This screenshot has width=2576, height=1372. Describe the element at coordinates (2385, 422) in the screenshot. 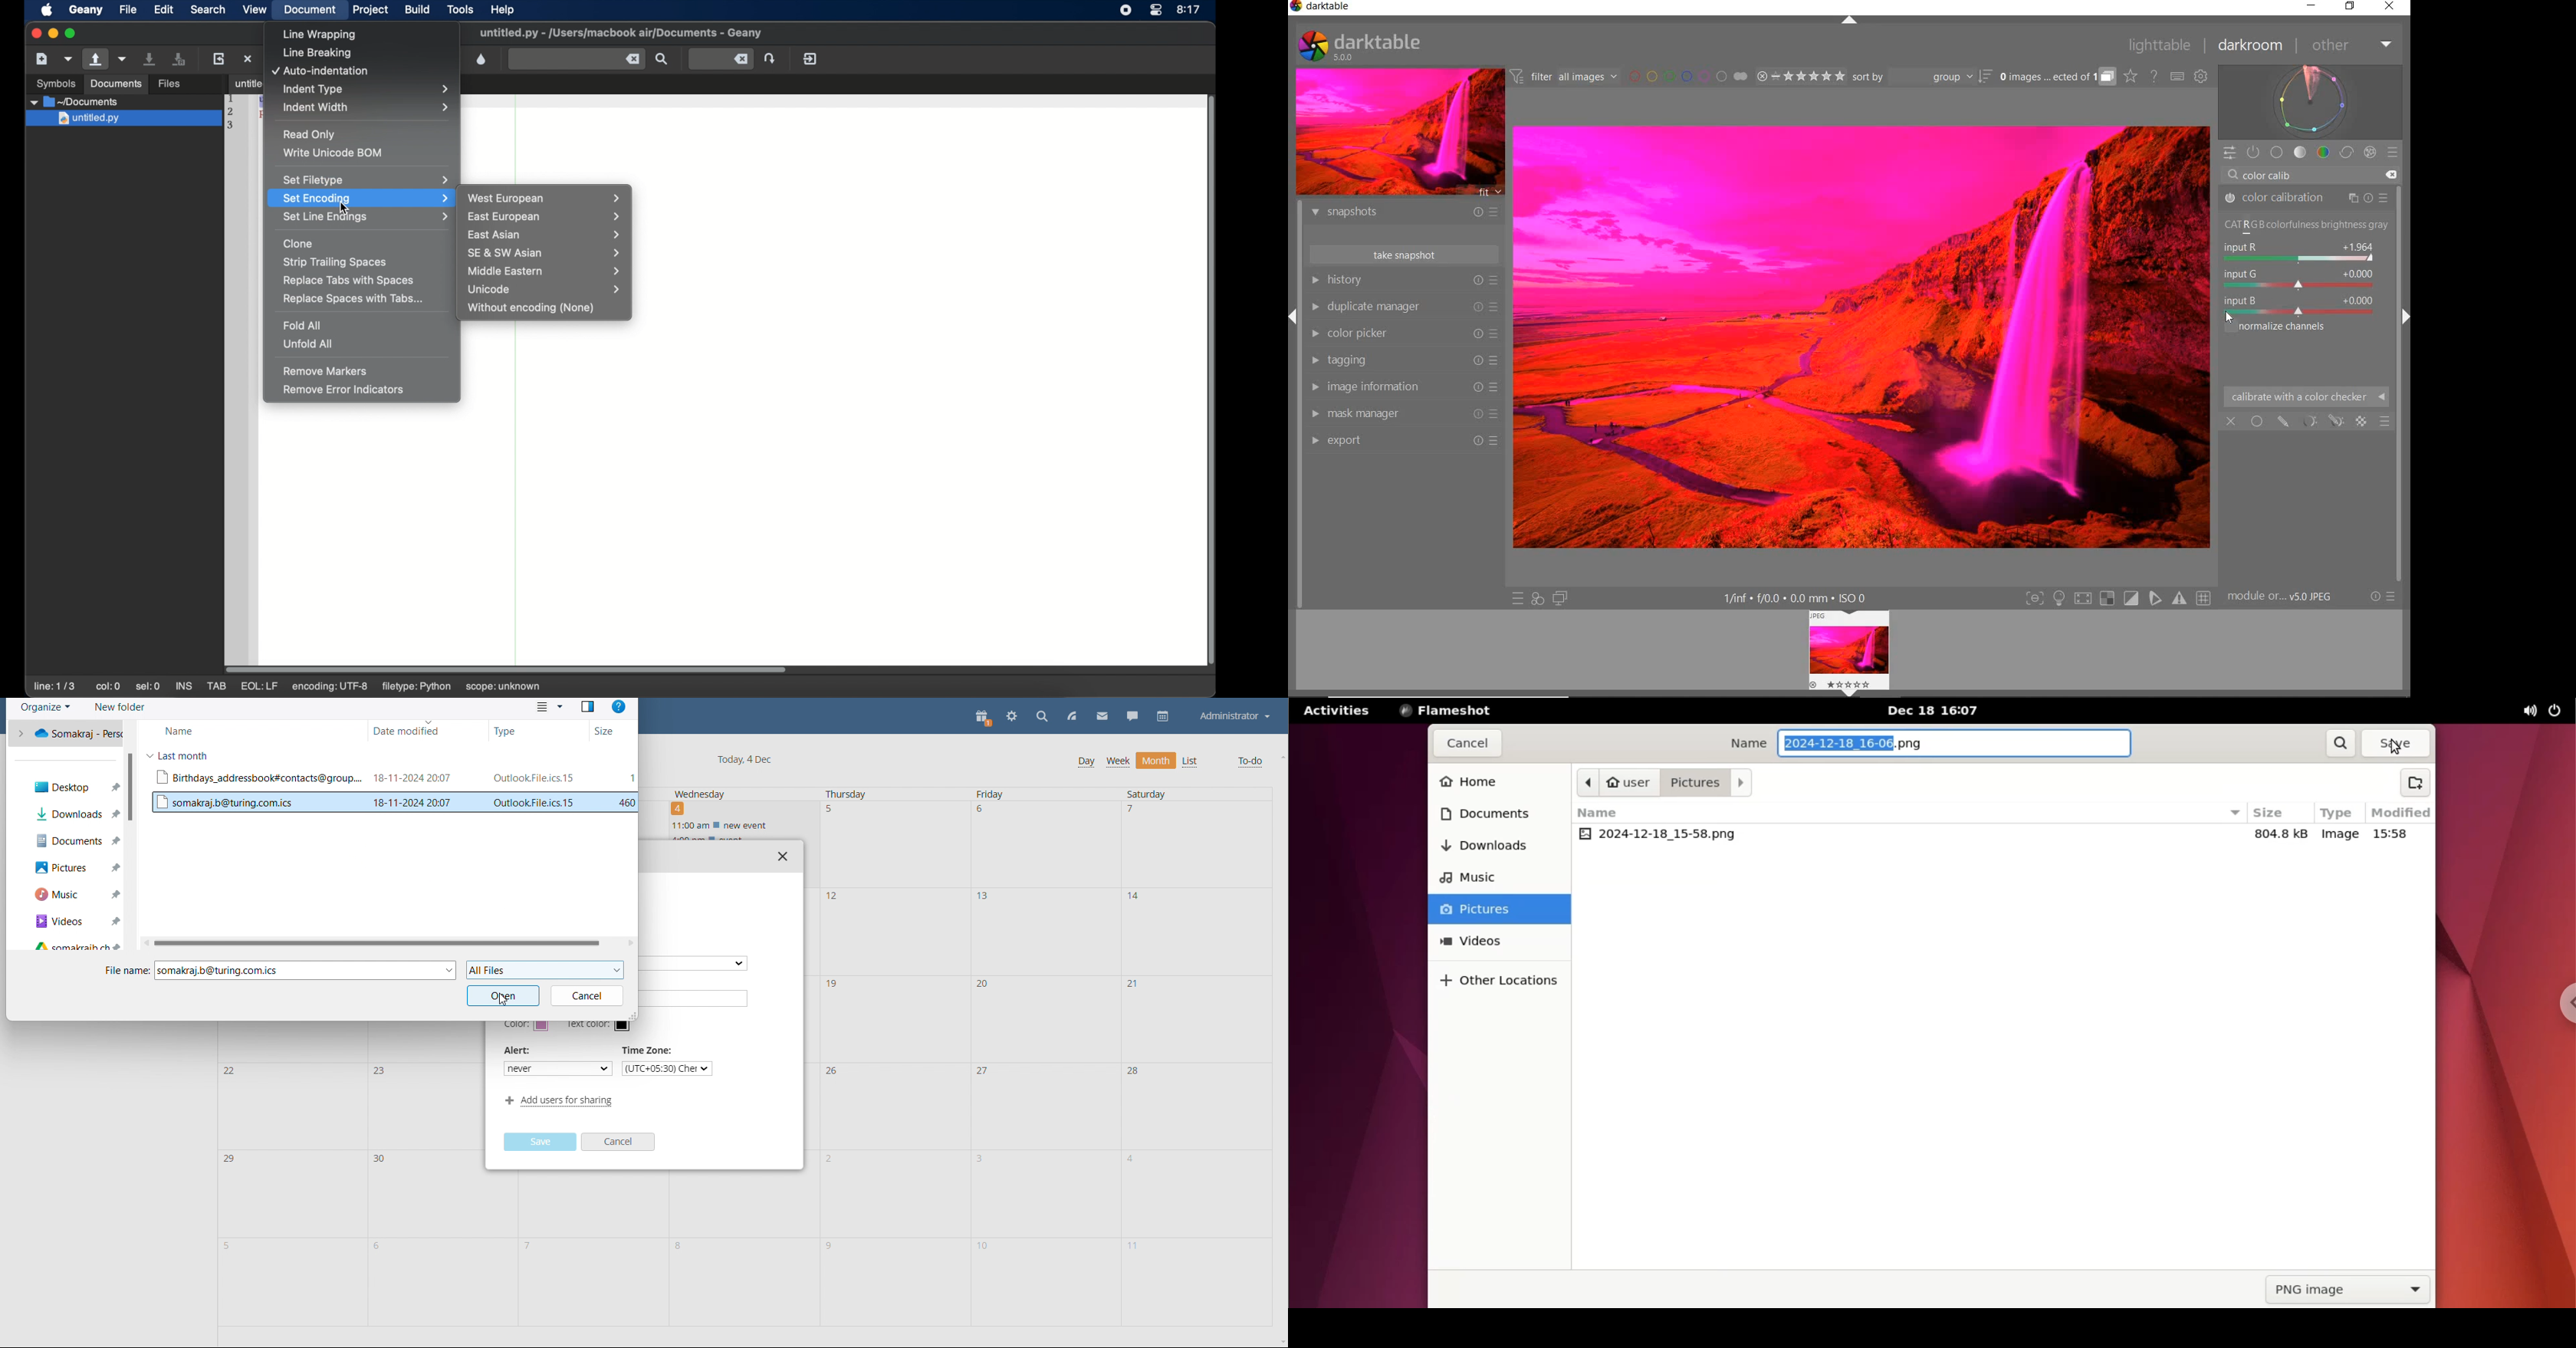

I see `BLENDING OPTIONS` at that location.